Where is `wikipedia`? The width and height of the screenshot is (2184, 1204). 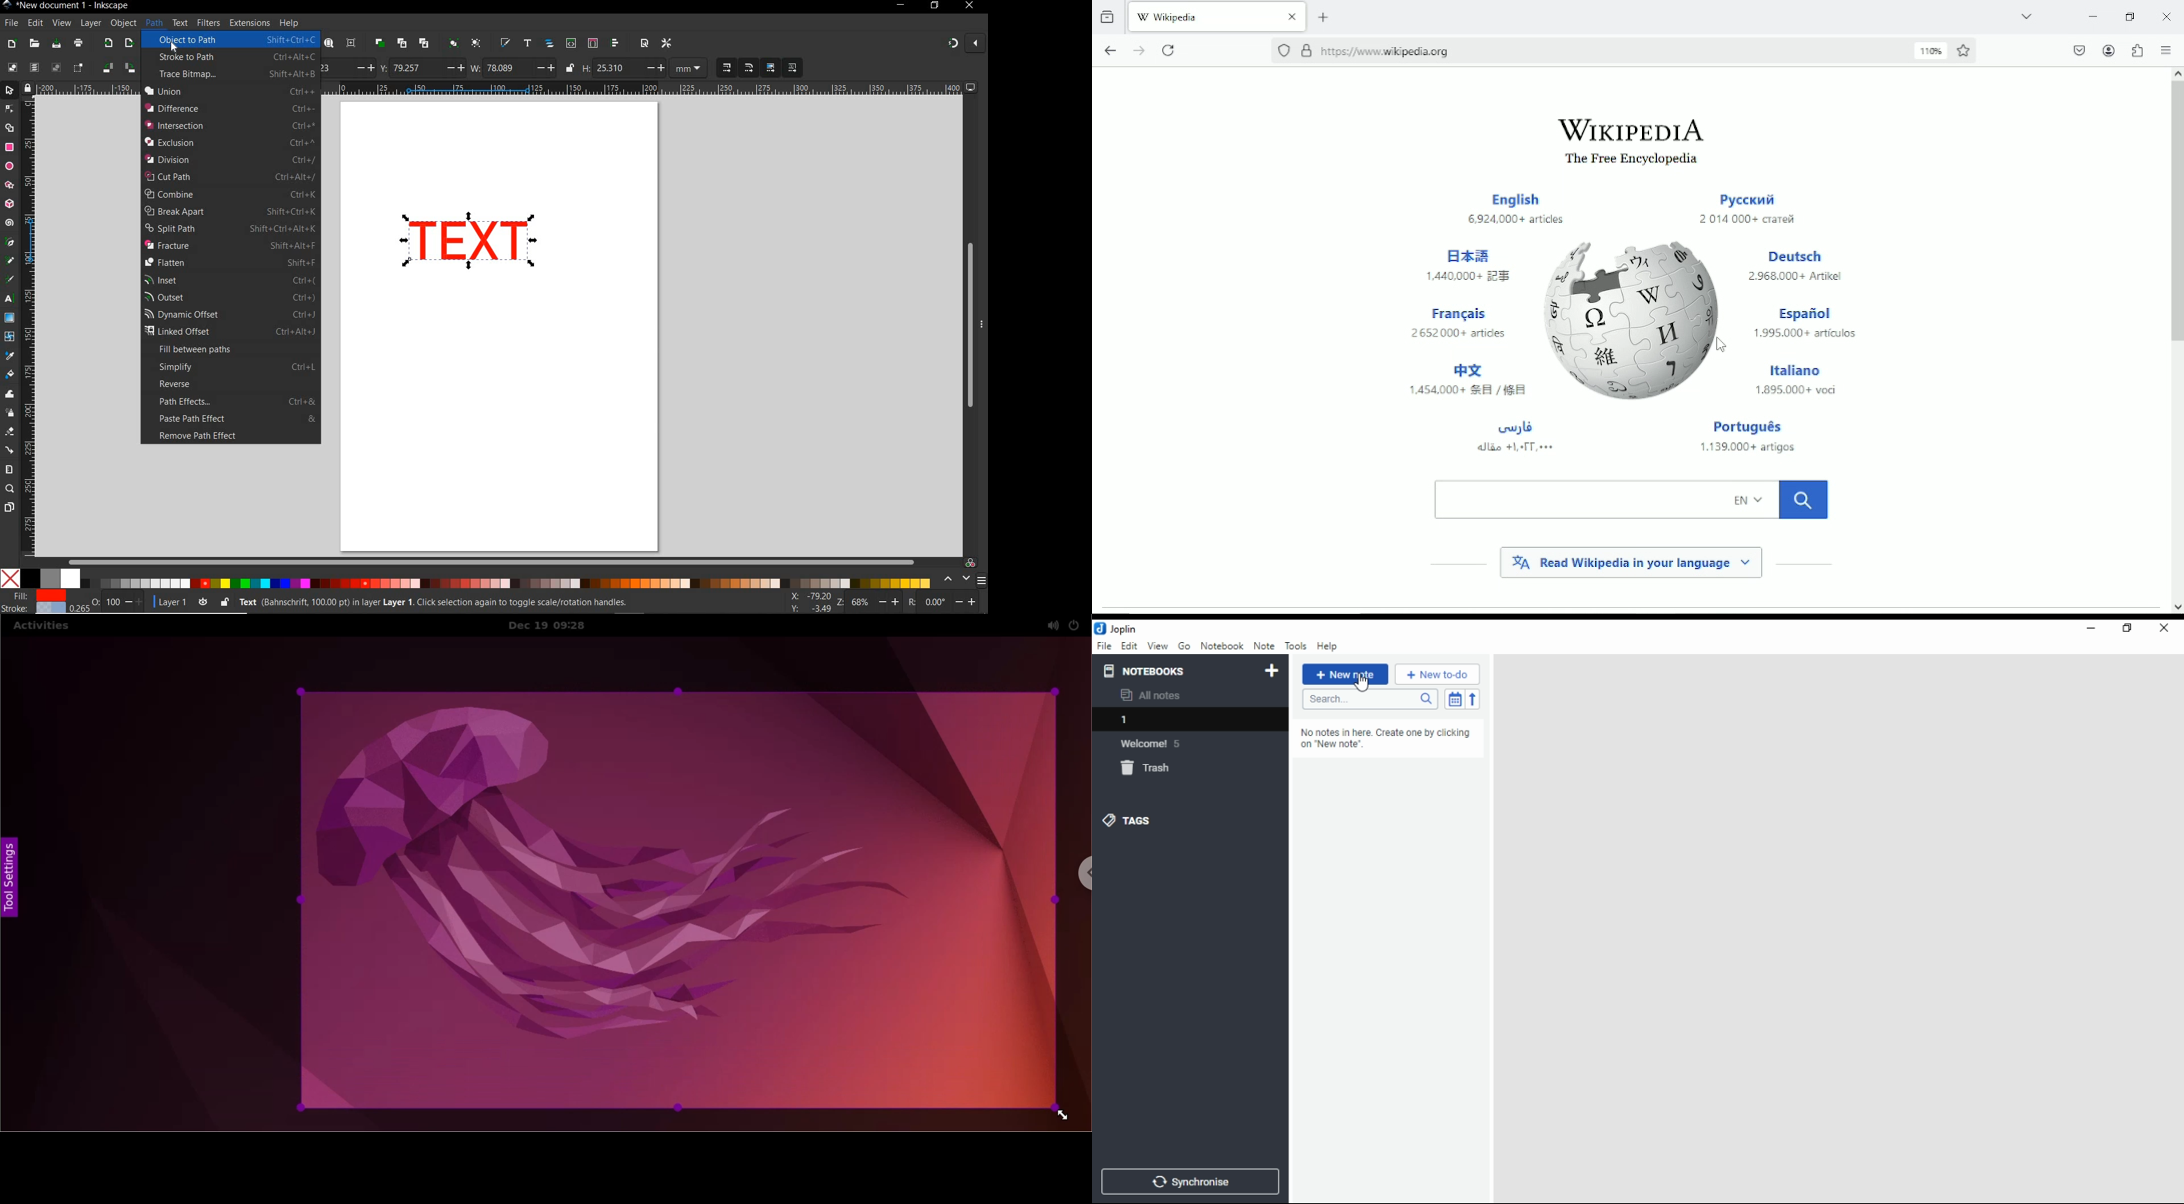
wikipedia is located at coordinates (1630, 129).